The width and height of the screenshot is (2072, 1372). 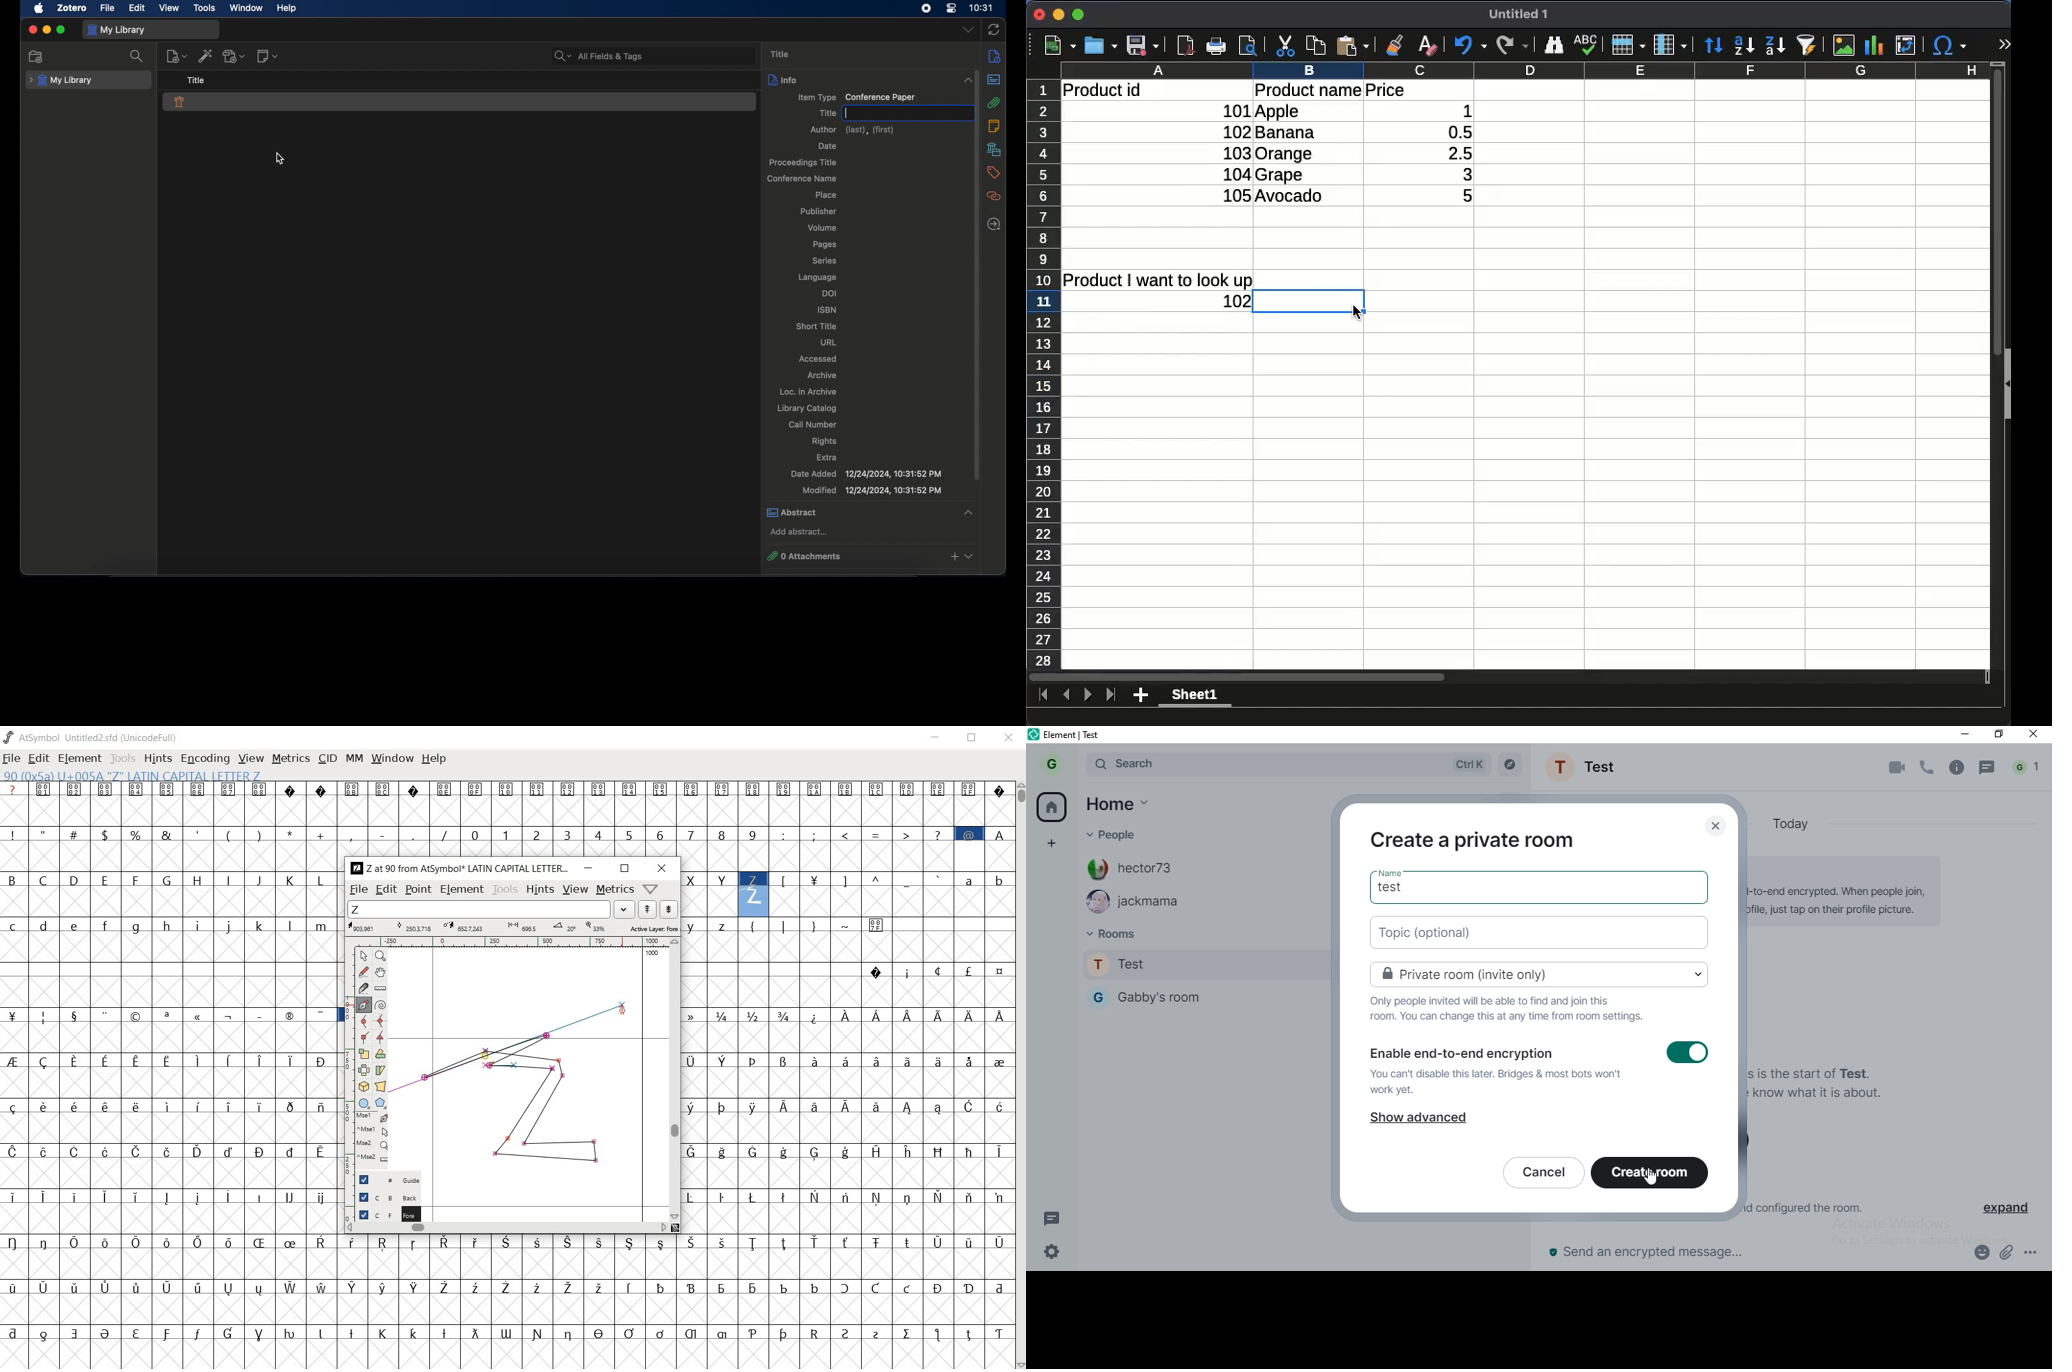 What do you see at coordinates (830, 293) in the screenshot?
I see `doi` at bounding box center [830, 293].